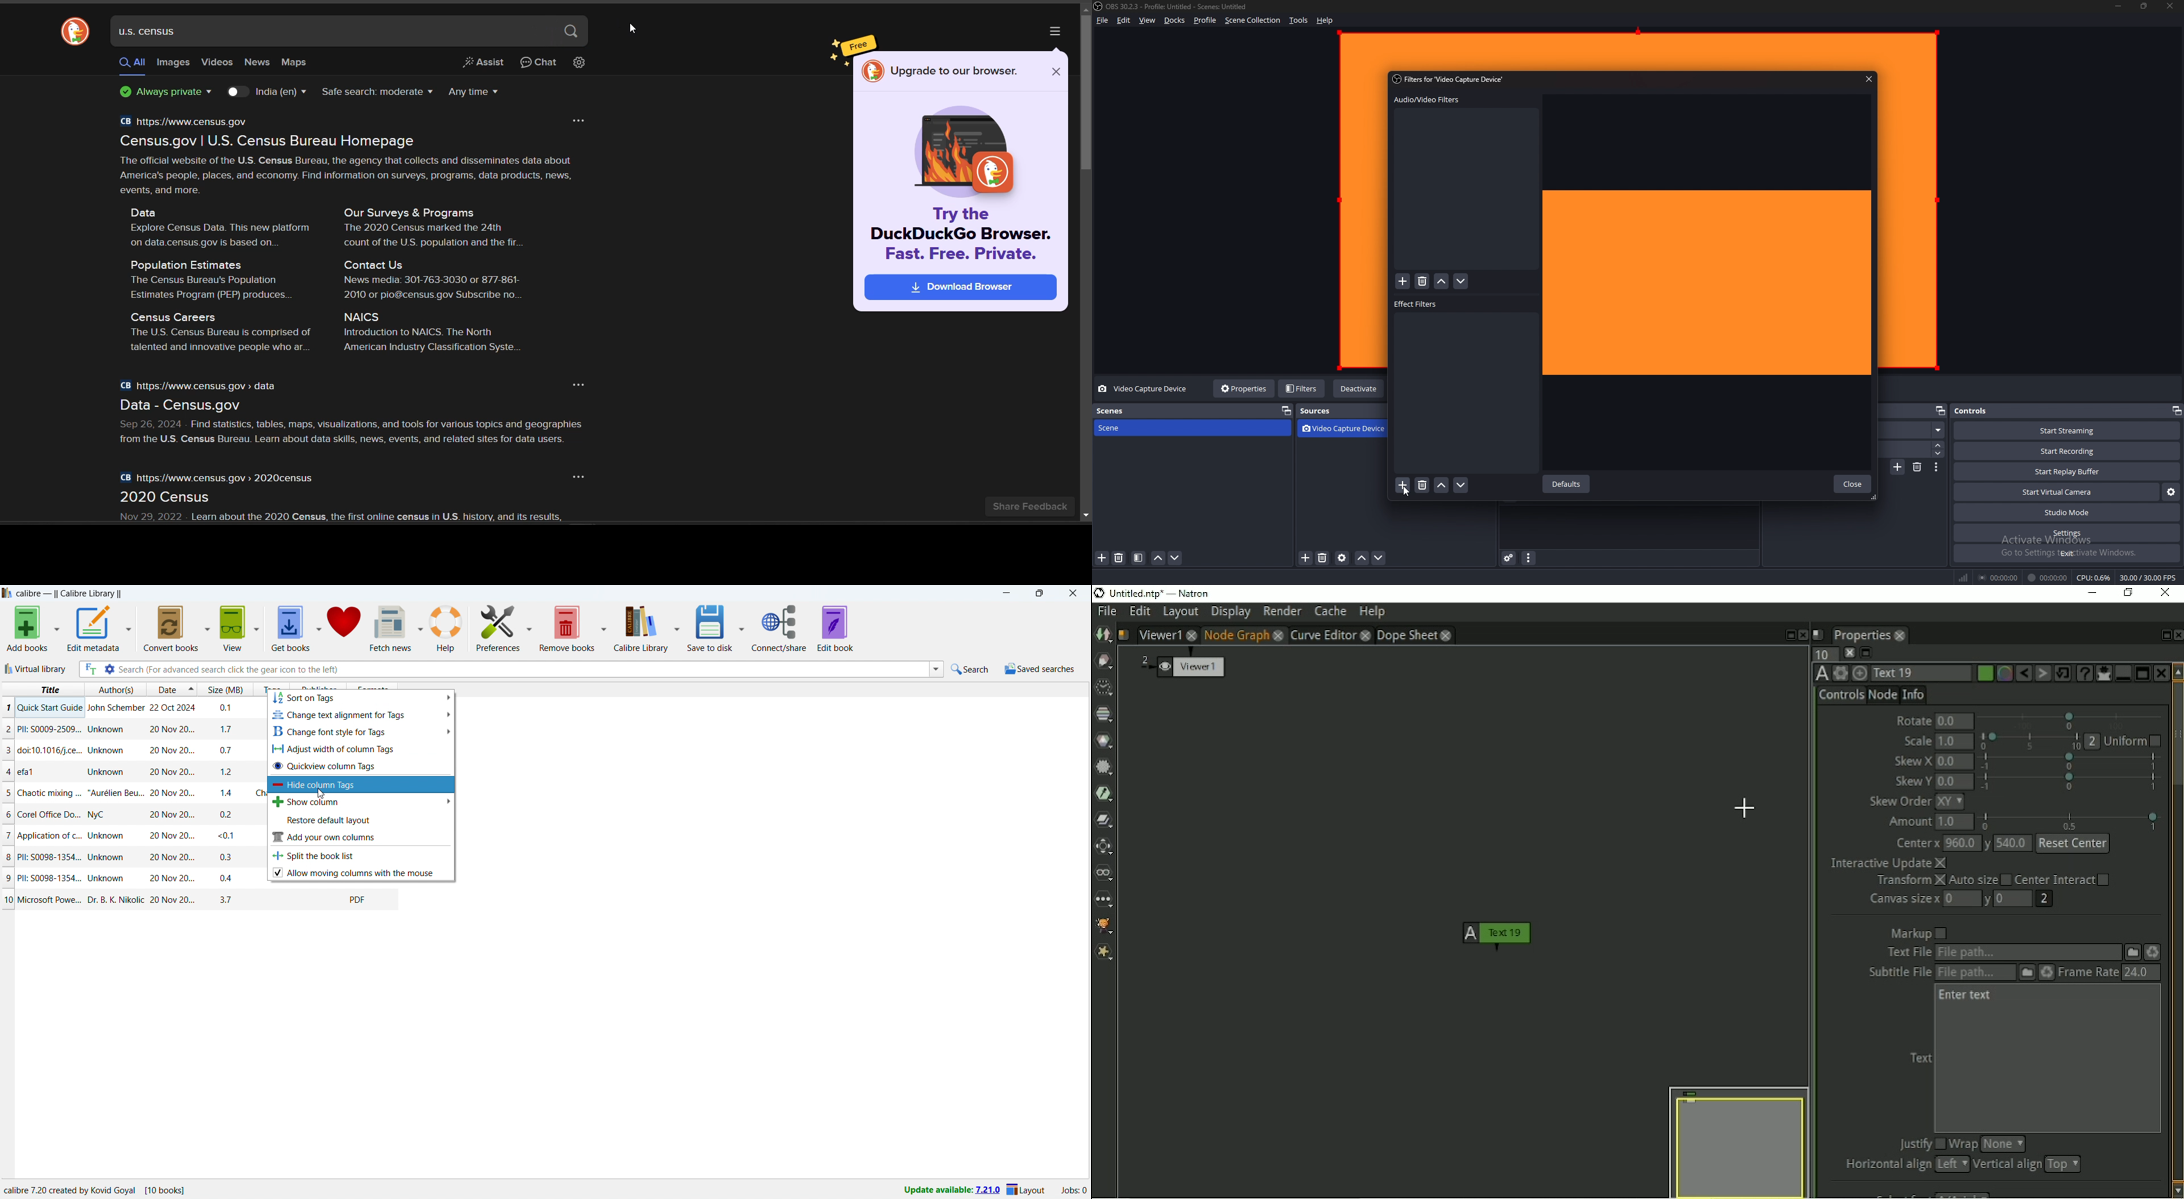 The width and height of the screenshot is (2184, 1204). I want to click on scene collection, so click(1253, 20).